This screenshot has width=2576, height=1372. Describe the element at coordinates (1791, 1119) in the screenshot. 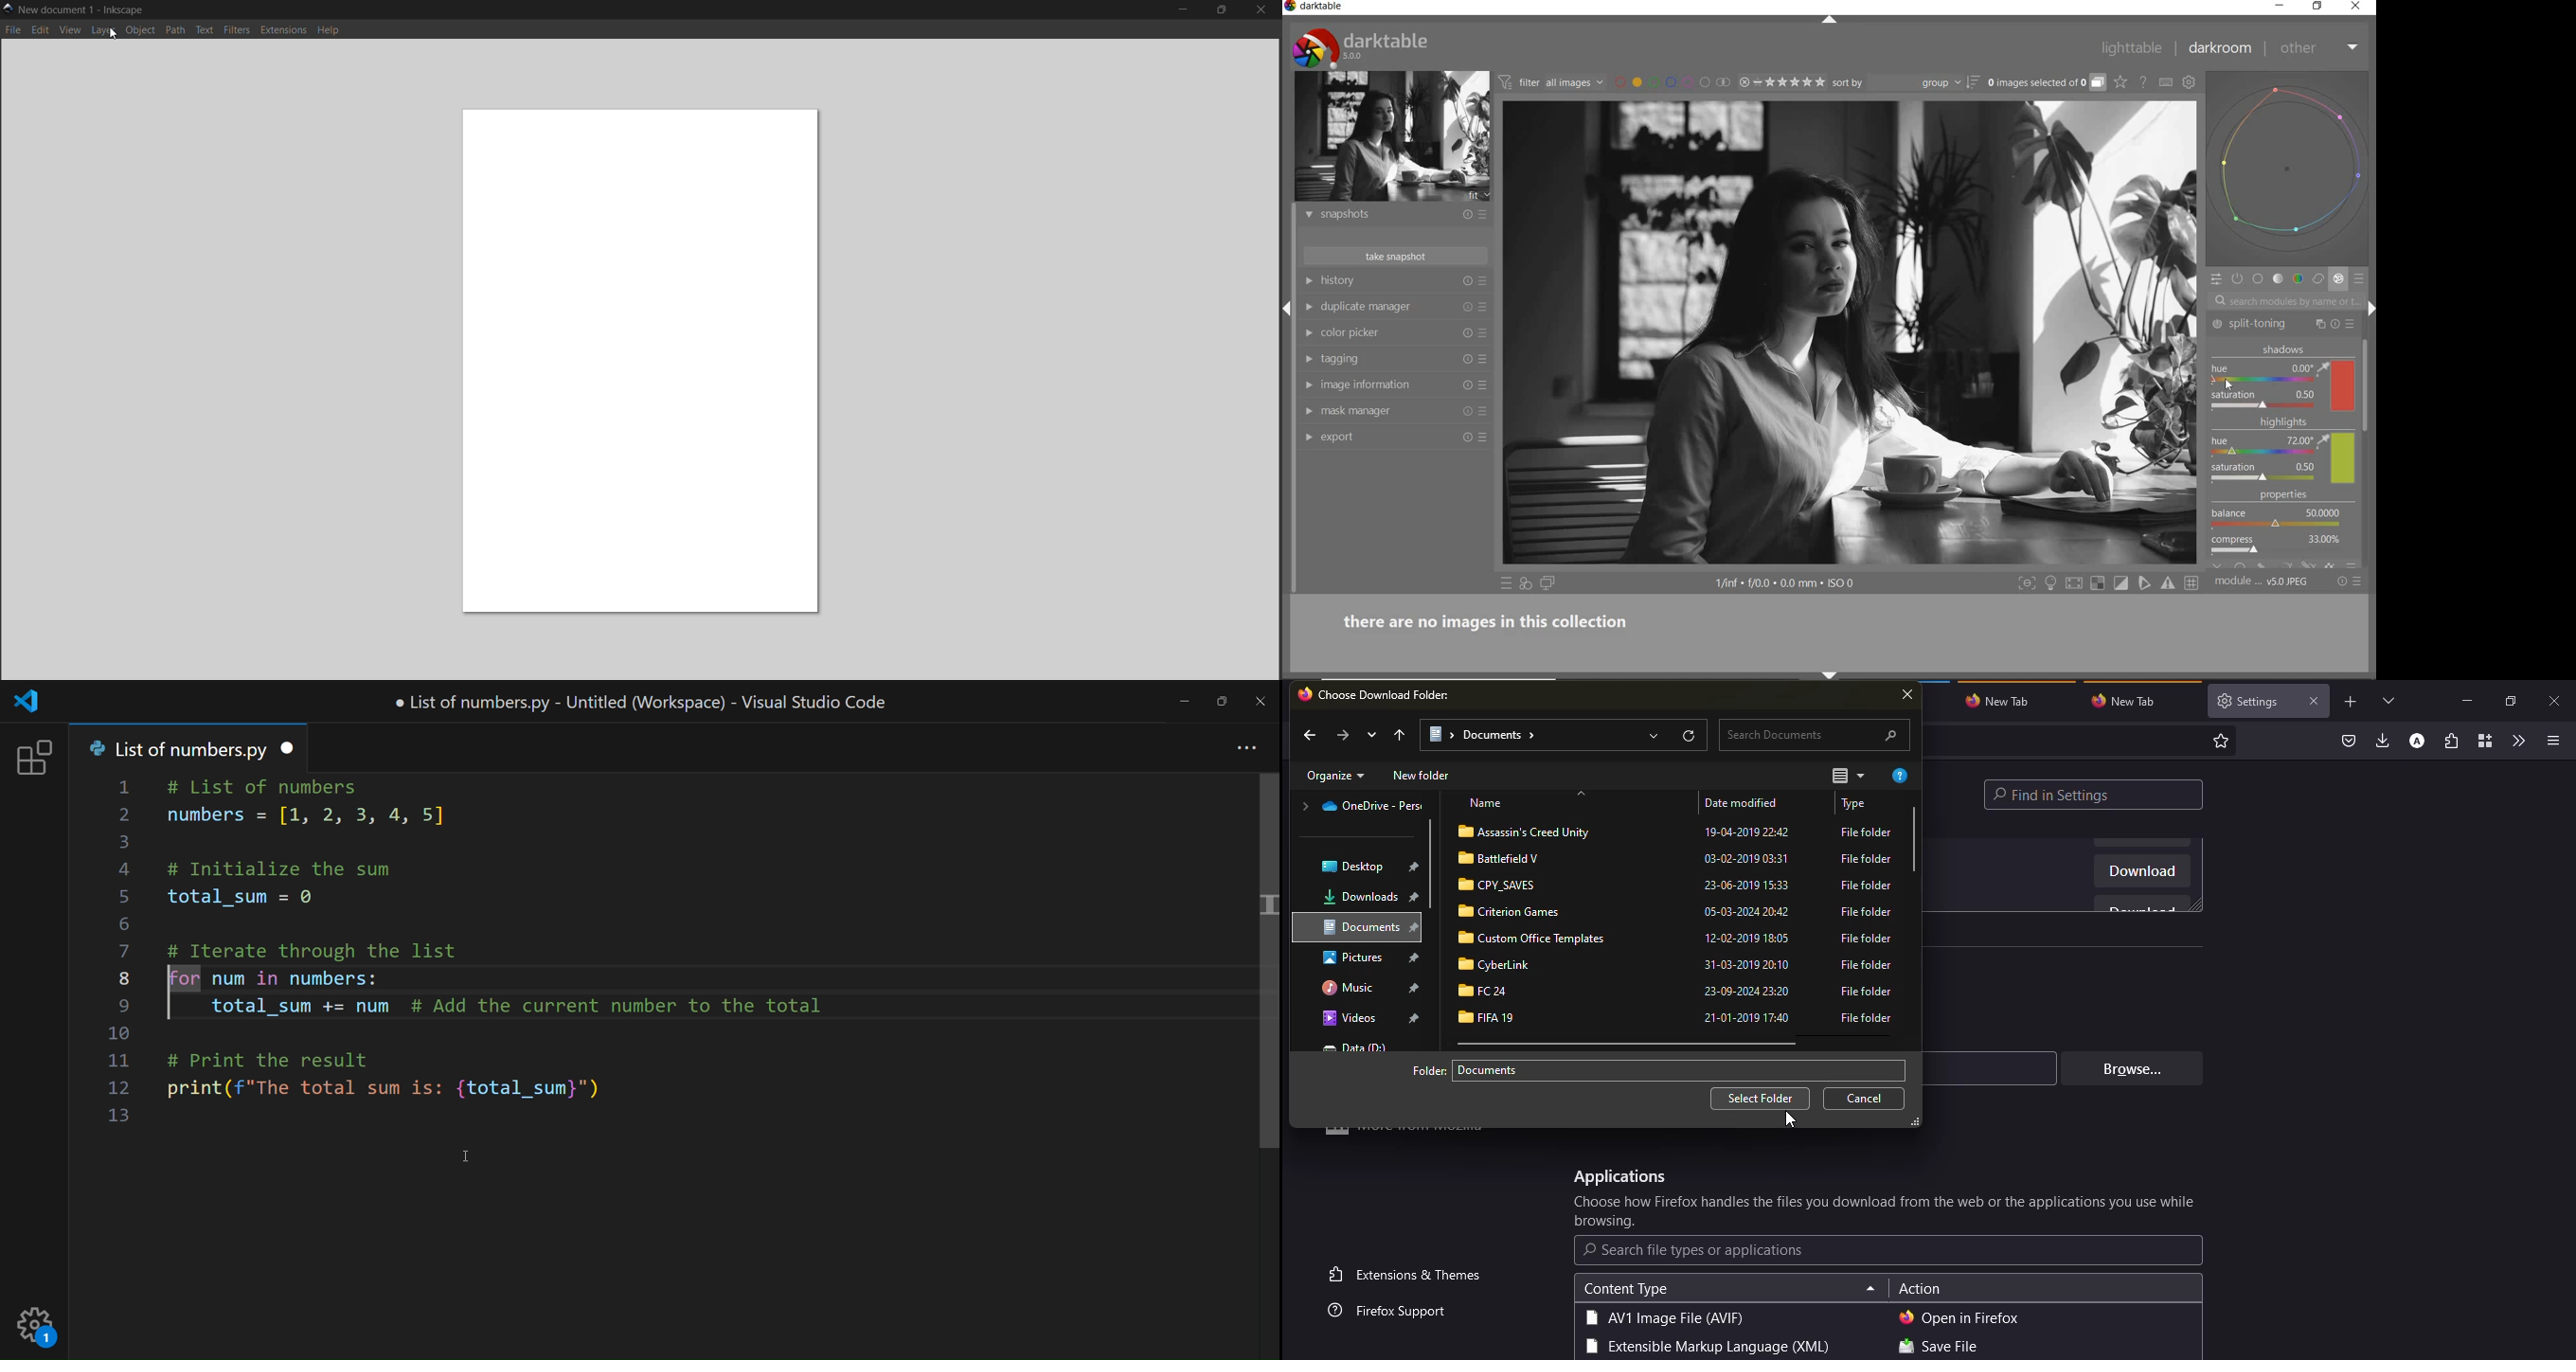

I see `cursor` at that location.